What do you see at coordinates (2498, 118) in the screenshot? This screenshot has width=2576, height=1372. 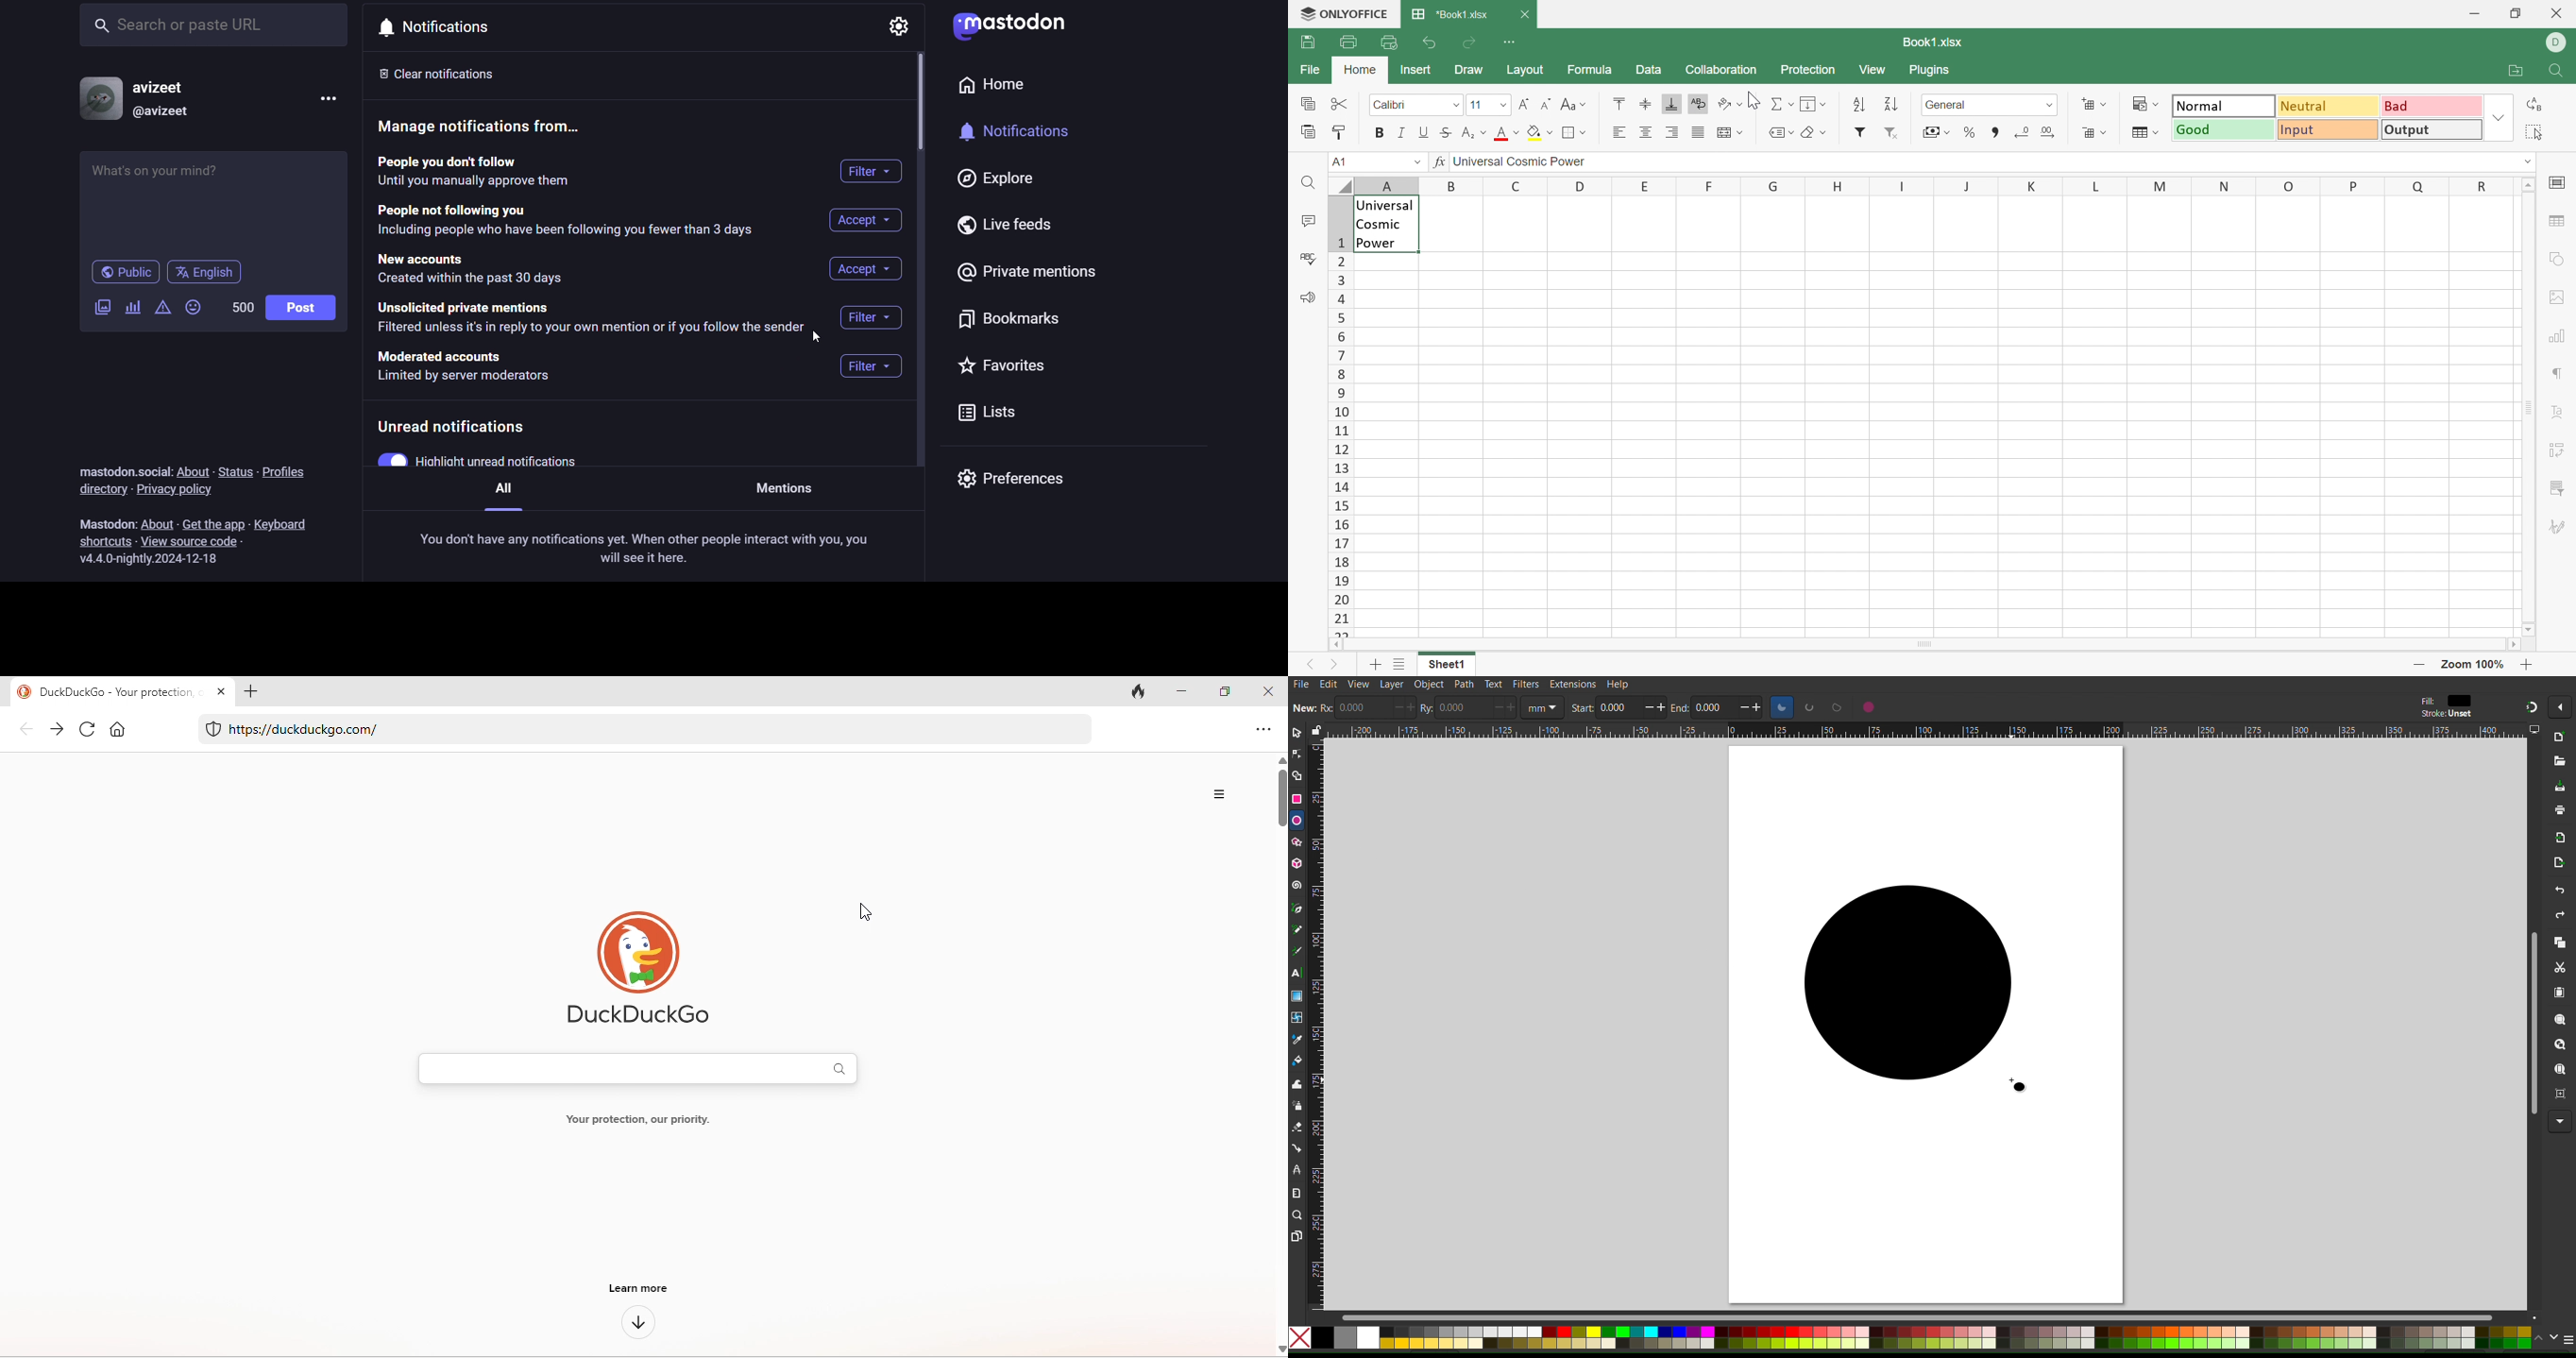 I see `Drop Down` at bounding box center [2498, 118].